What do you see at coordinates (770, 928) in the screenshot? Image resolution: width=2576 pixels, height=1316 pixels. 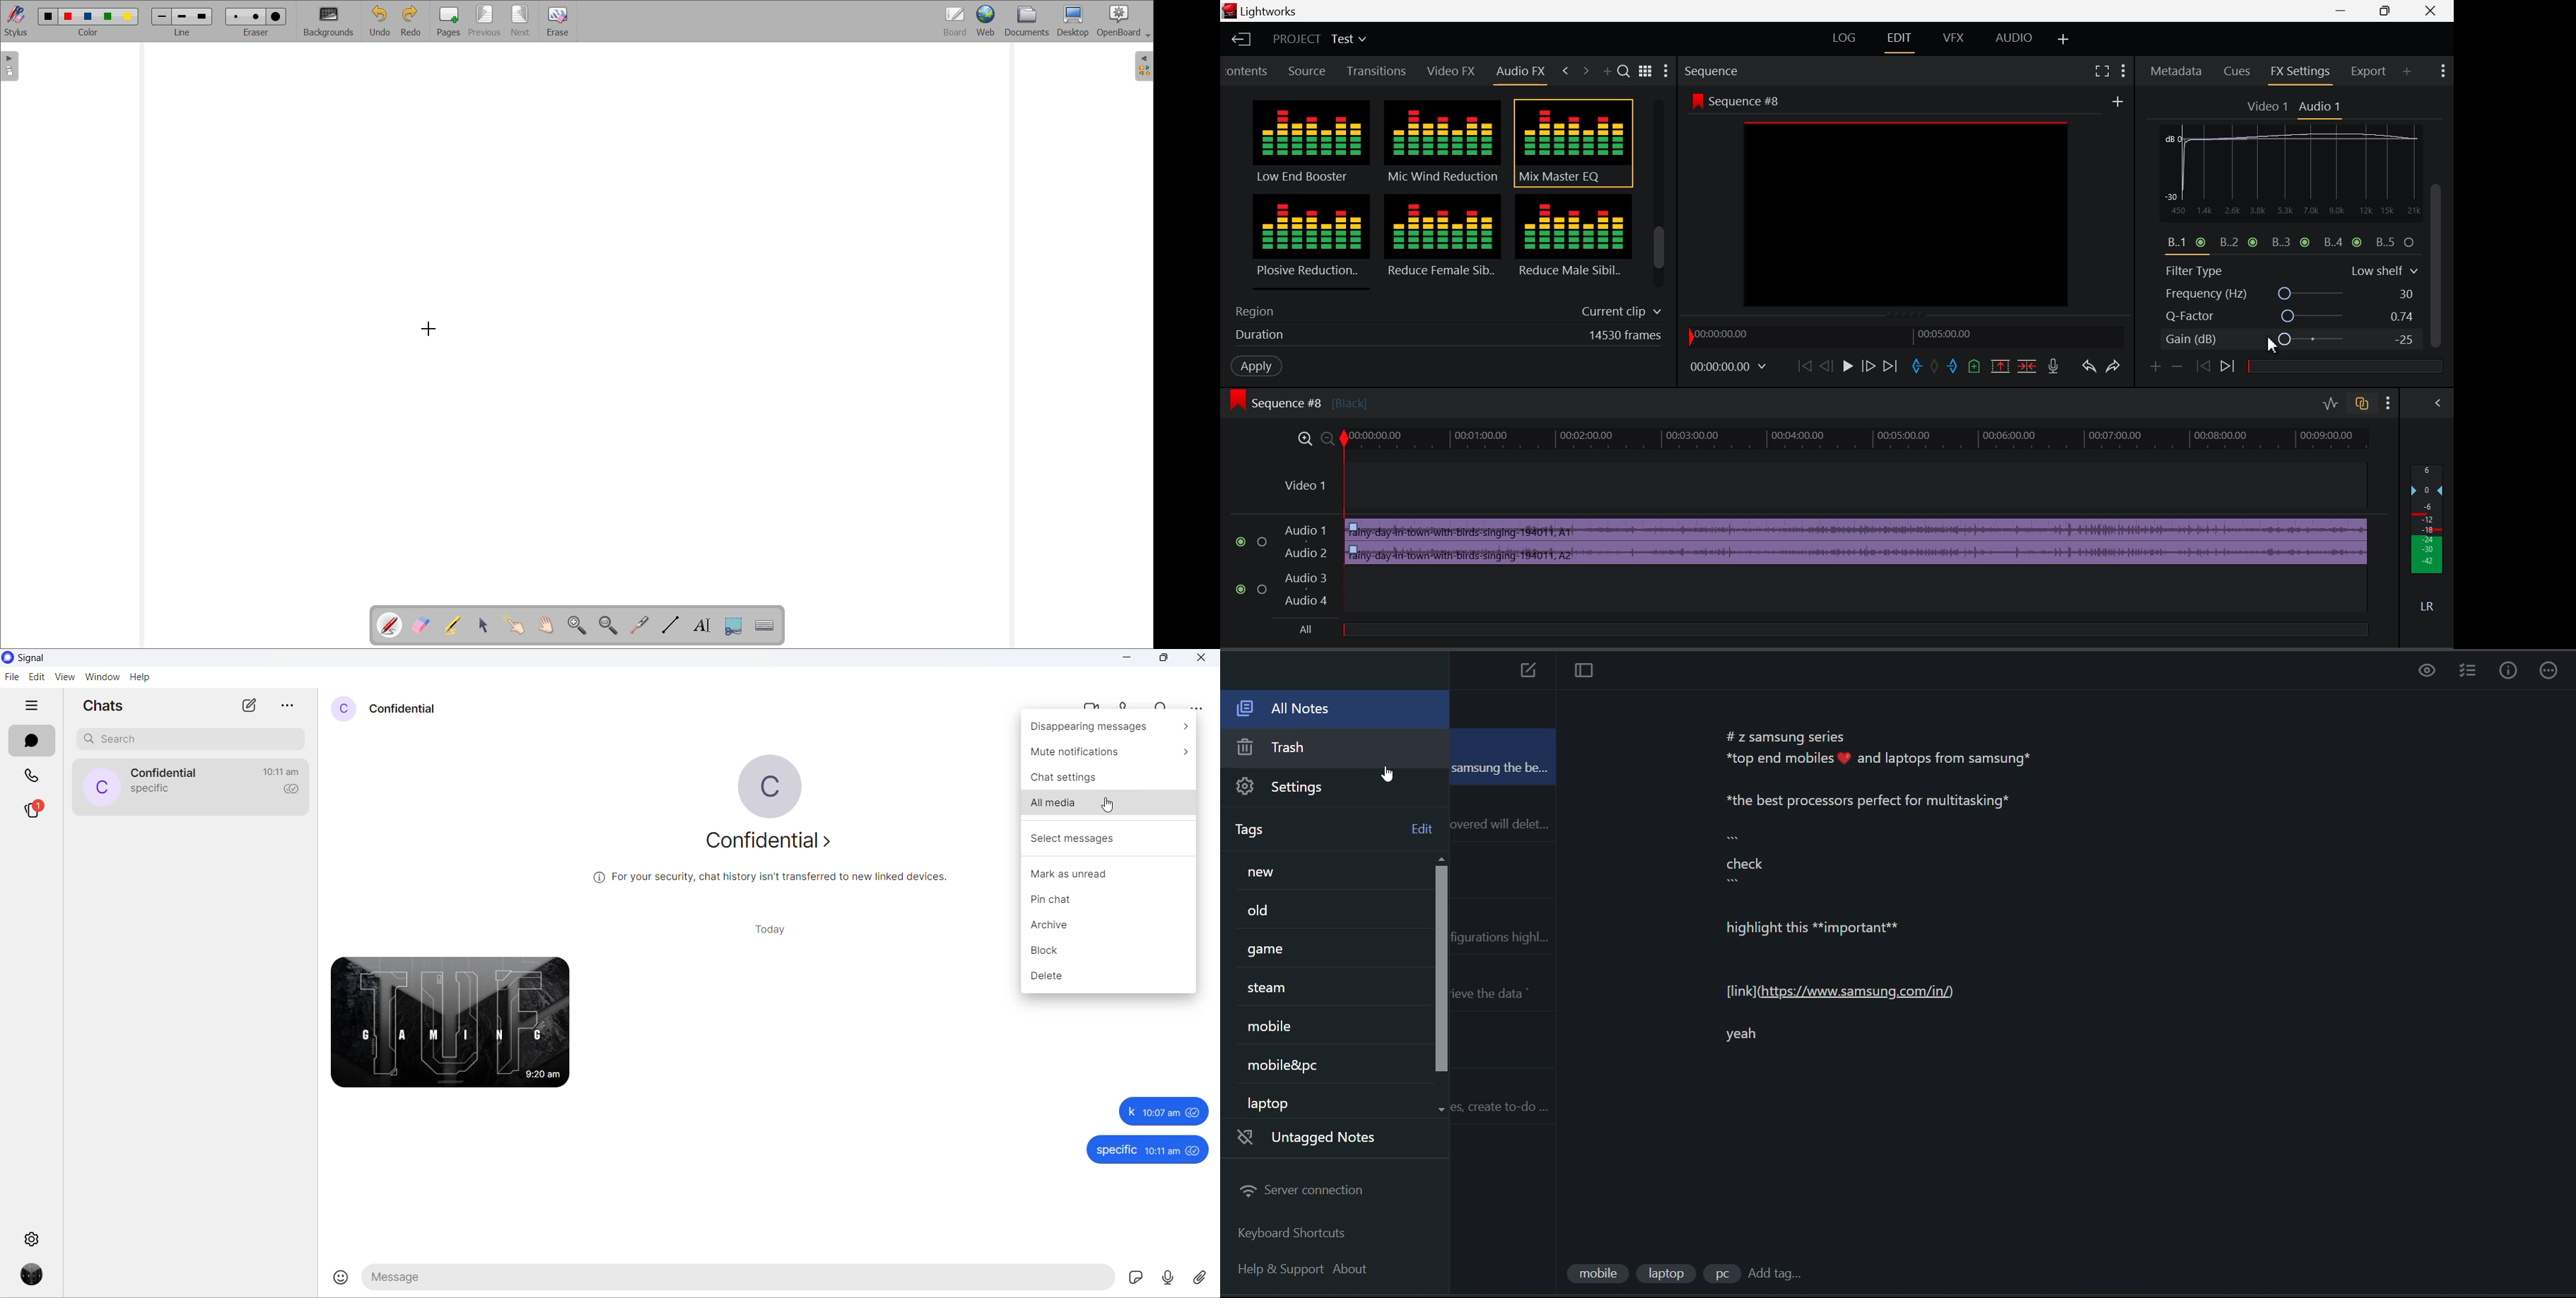 I see `today heading` at bounding box center [770, 928].